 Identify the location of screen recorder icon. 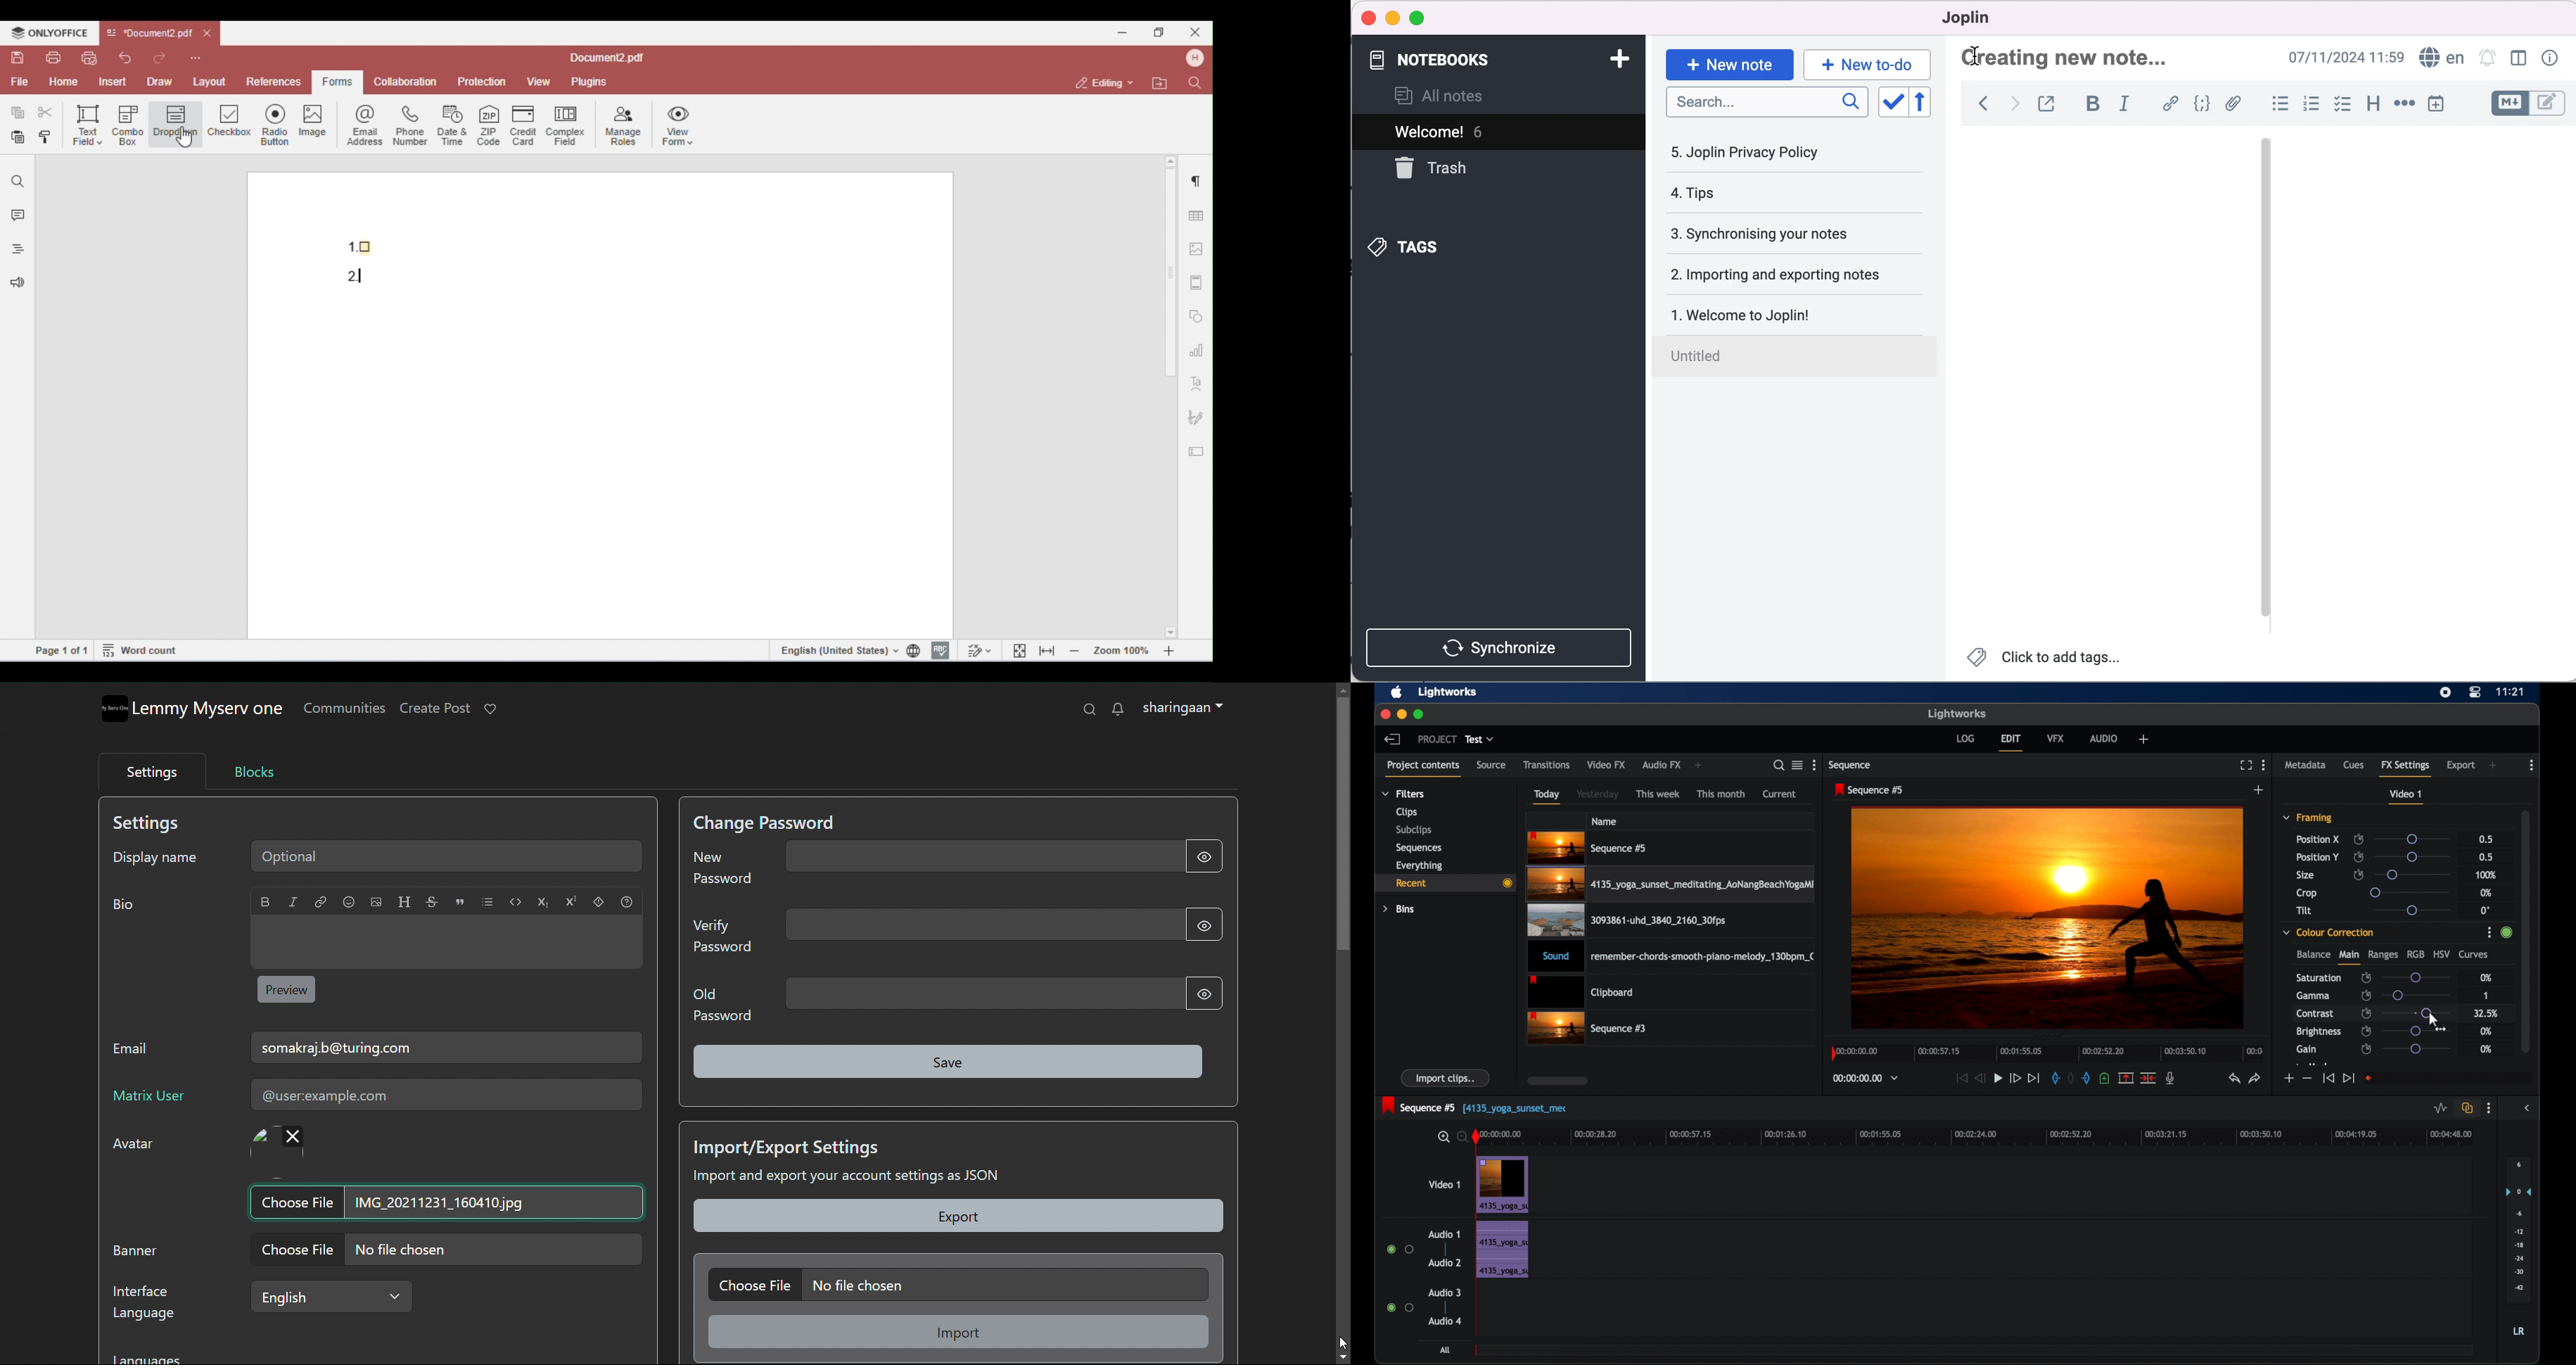
(2446, 693).